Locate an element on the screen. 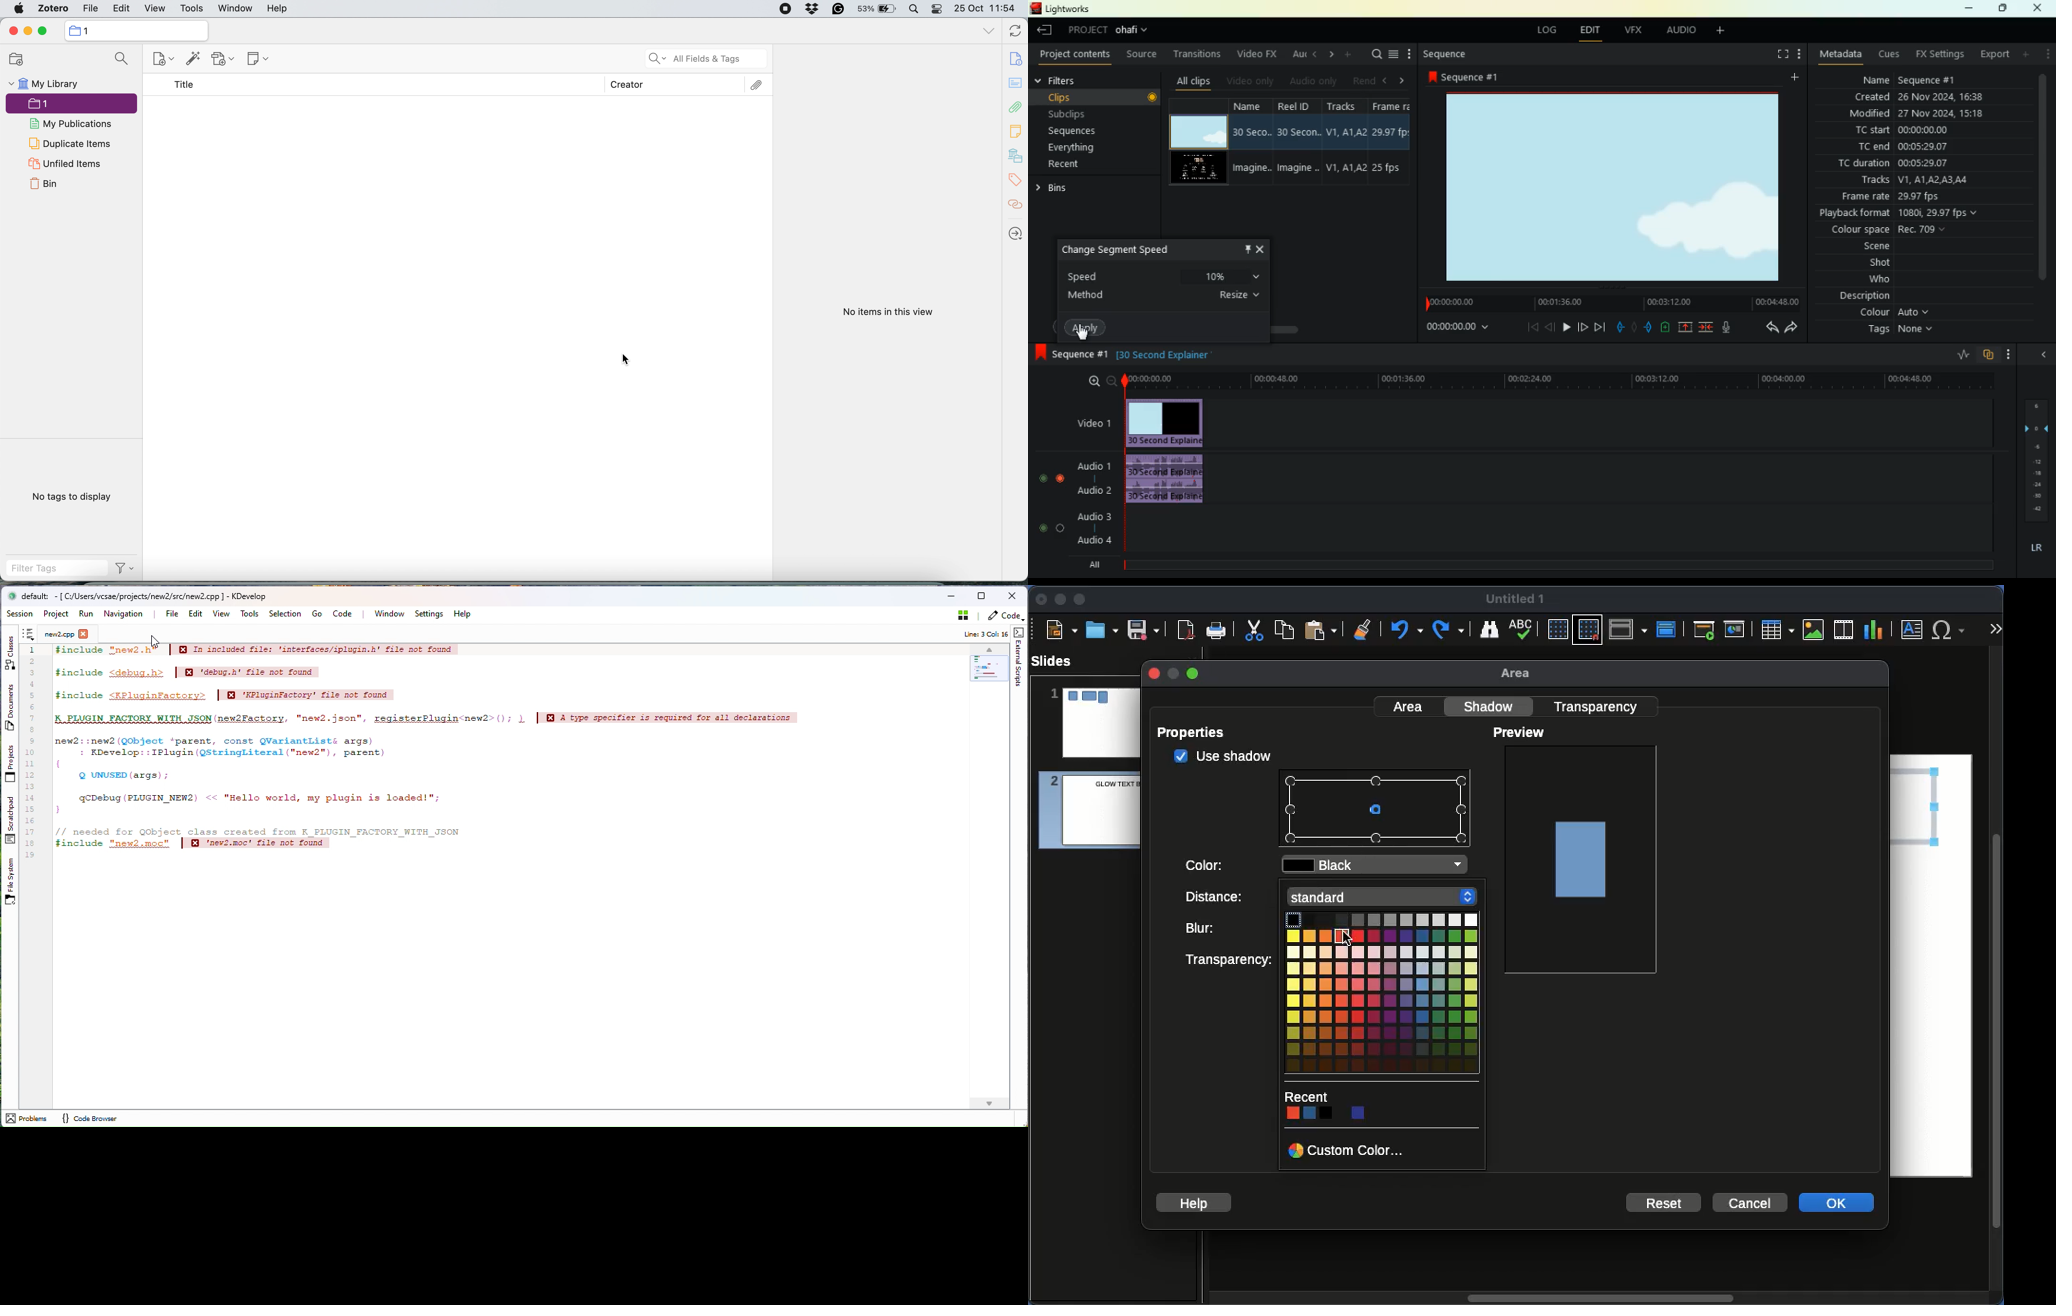  up is located at coordinates (1685, 328).